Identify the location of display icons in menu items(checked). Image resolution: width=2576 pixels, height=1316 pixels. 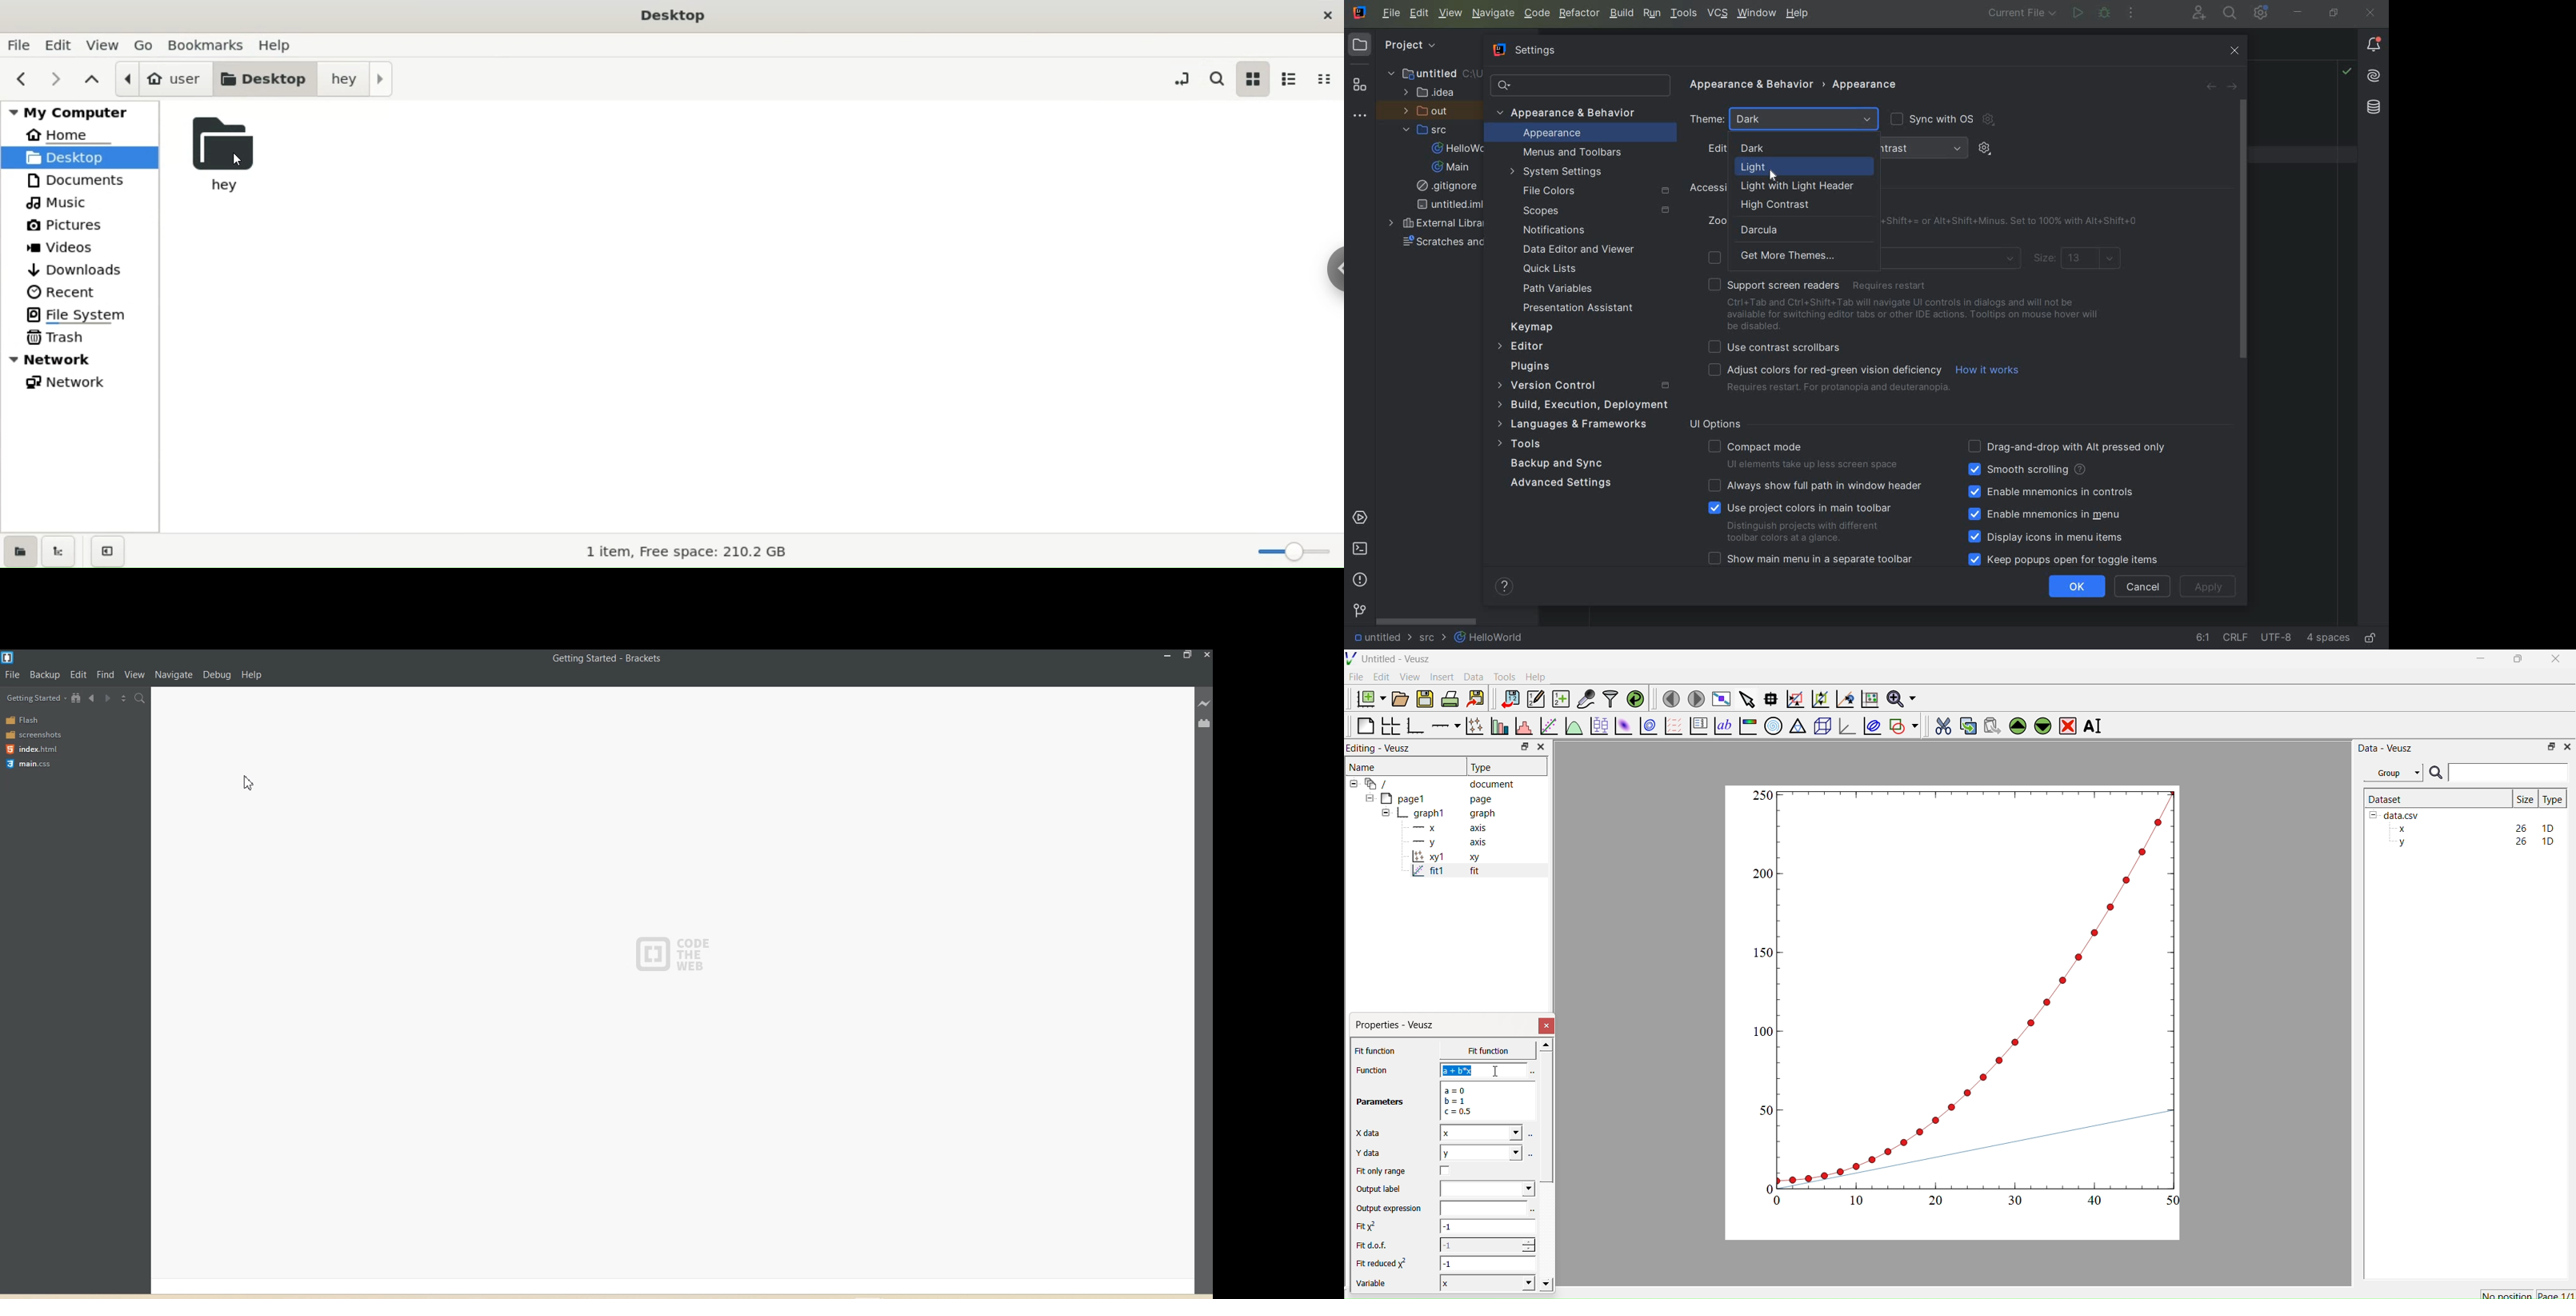
(2048, 538).